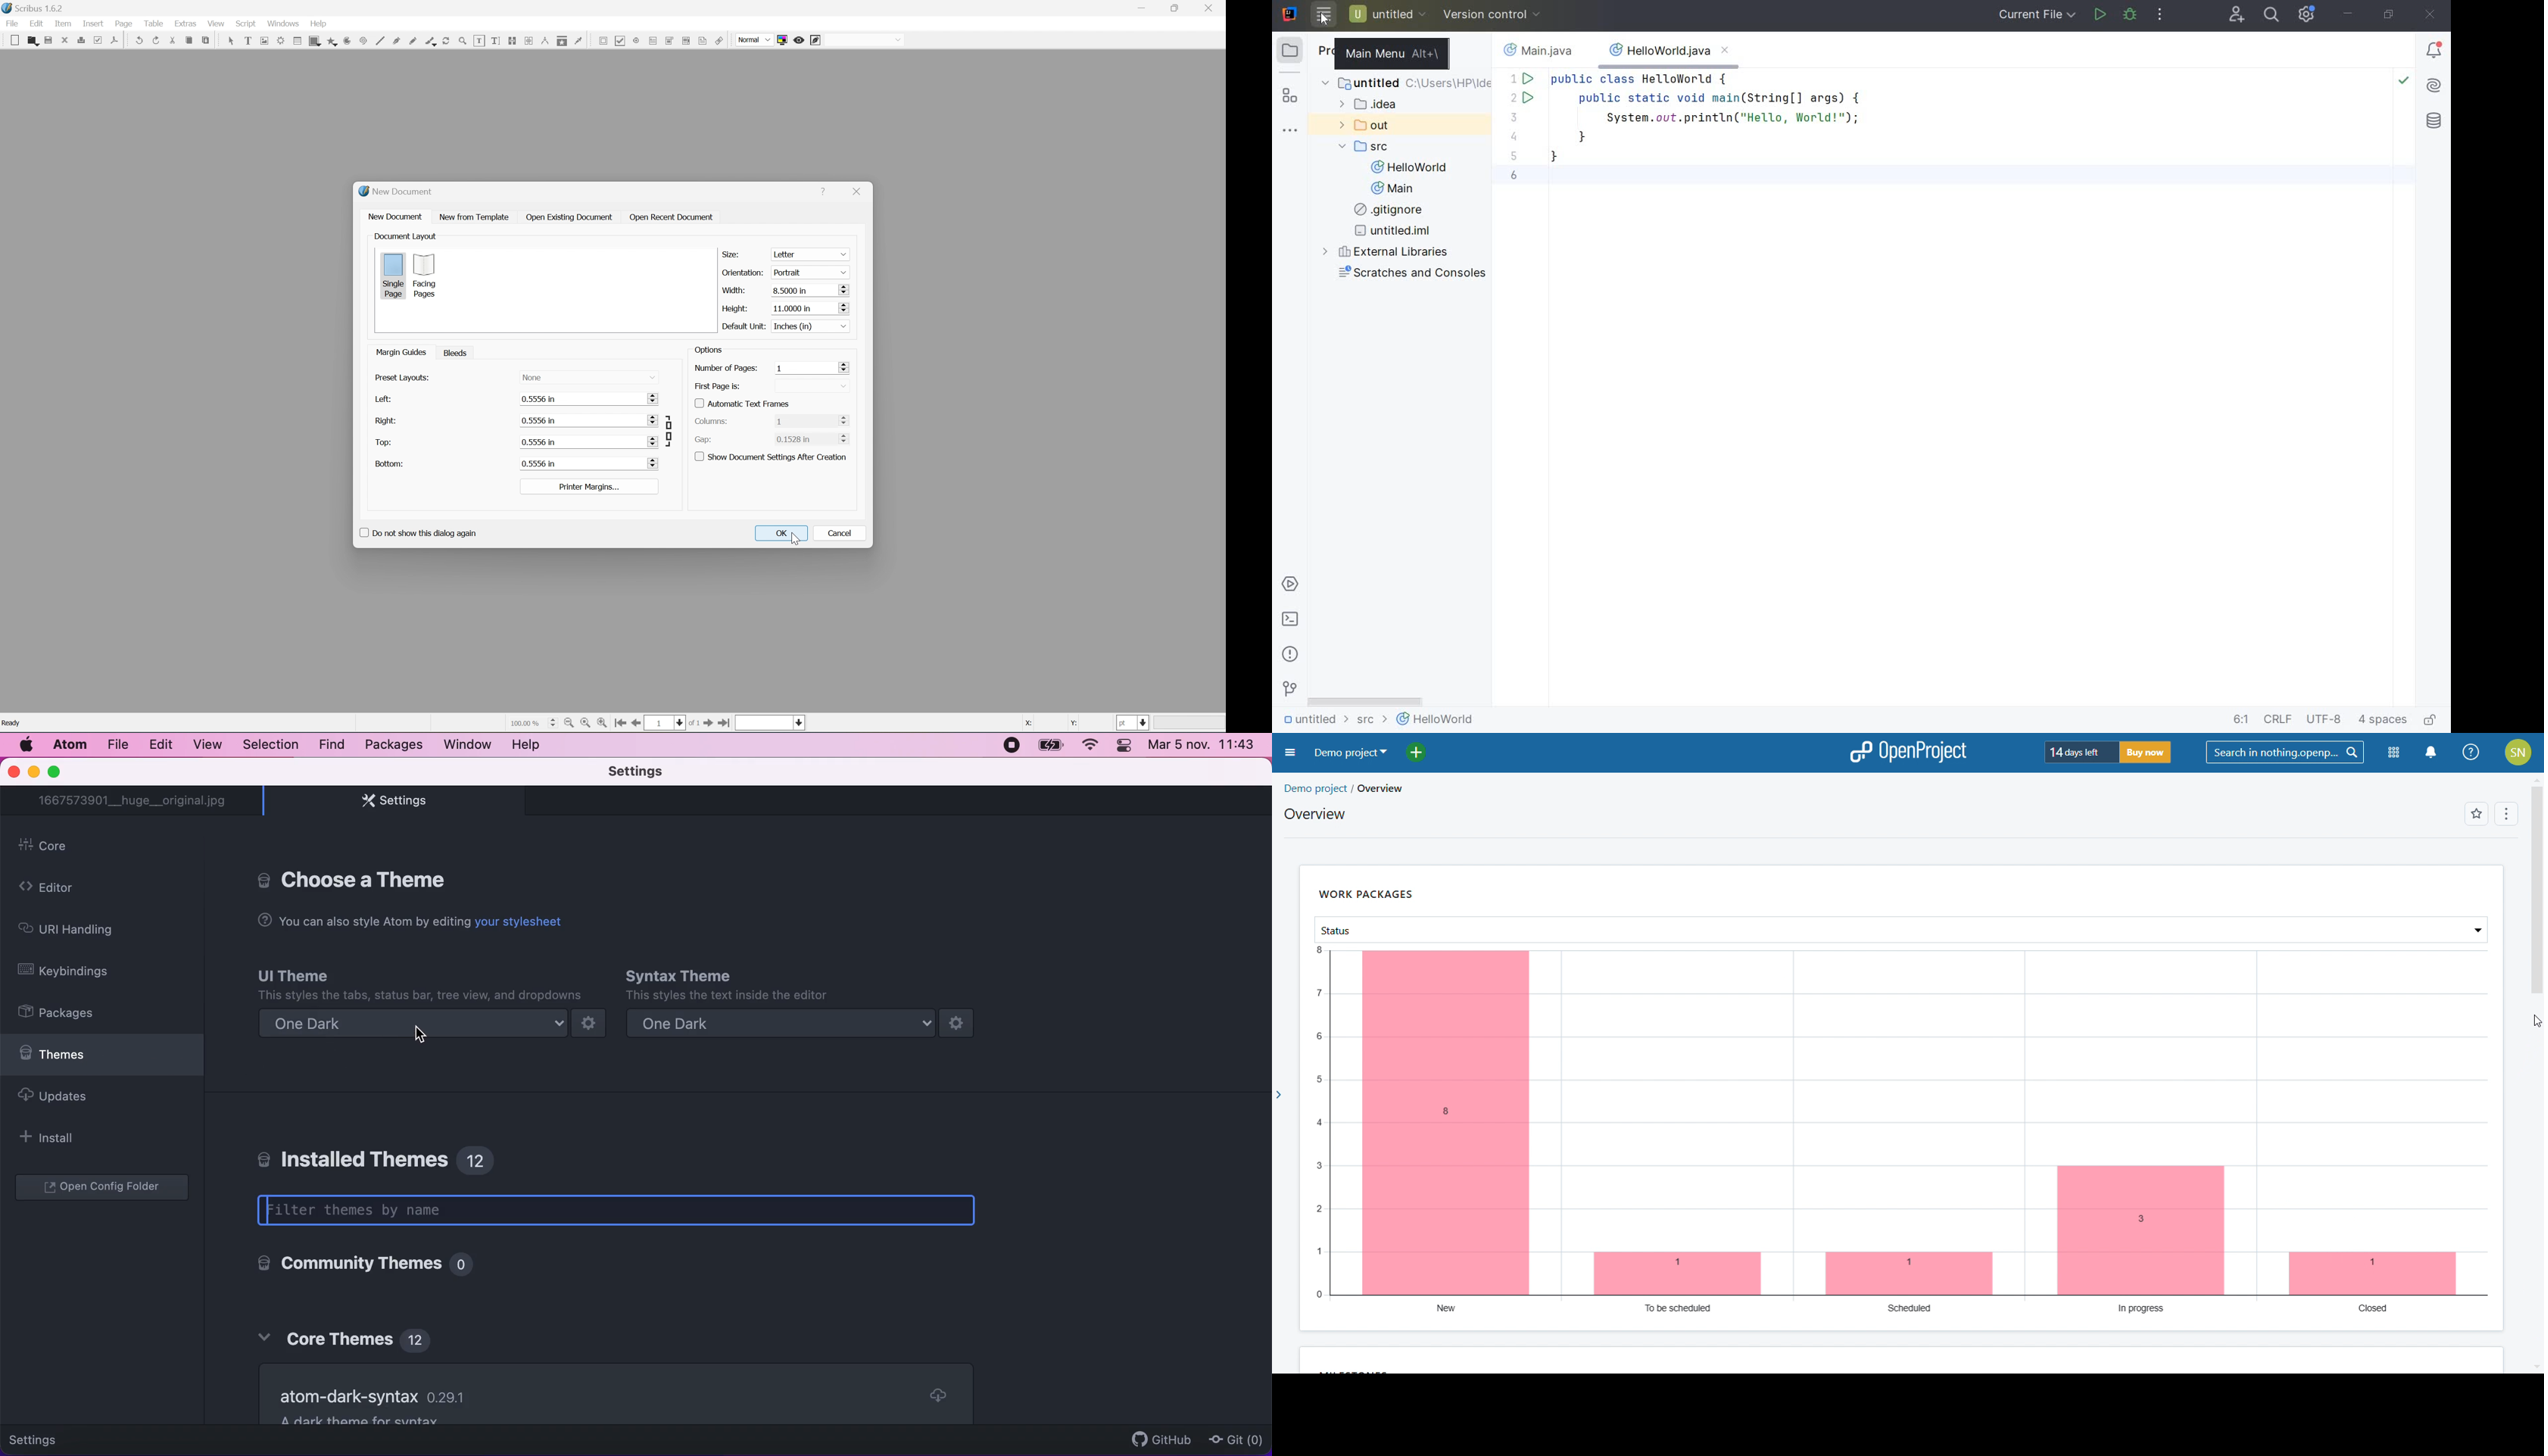 Image resolution: width=2548 pixels, height=1456 pixels. Describe the element at coordinates (620, 41) in the screenshot. I see `pdf checkbox` at that location.